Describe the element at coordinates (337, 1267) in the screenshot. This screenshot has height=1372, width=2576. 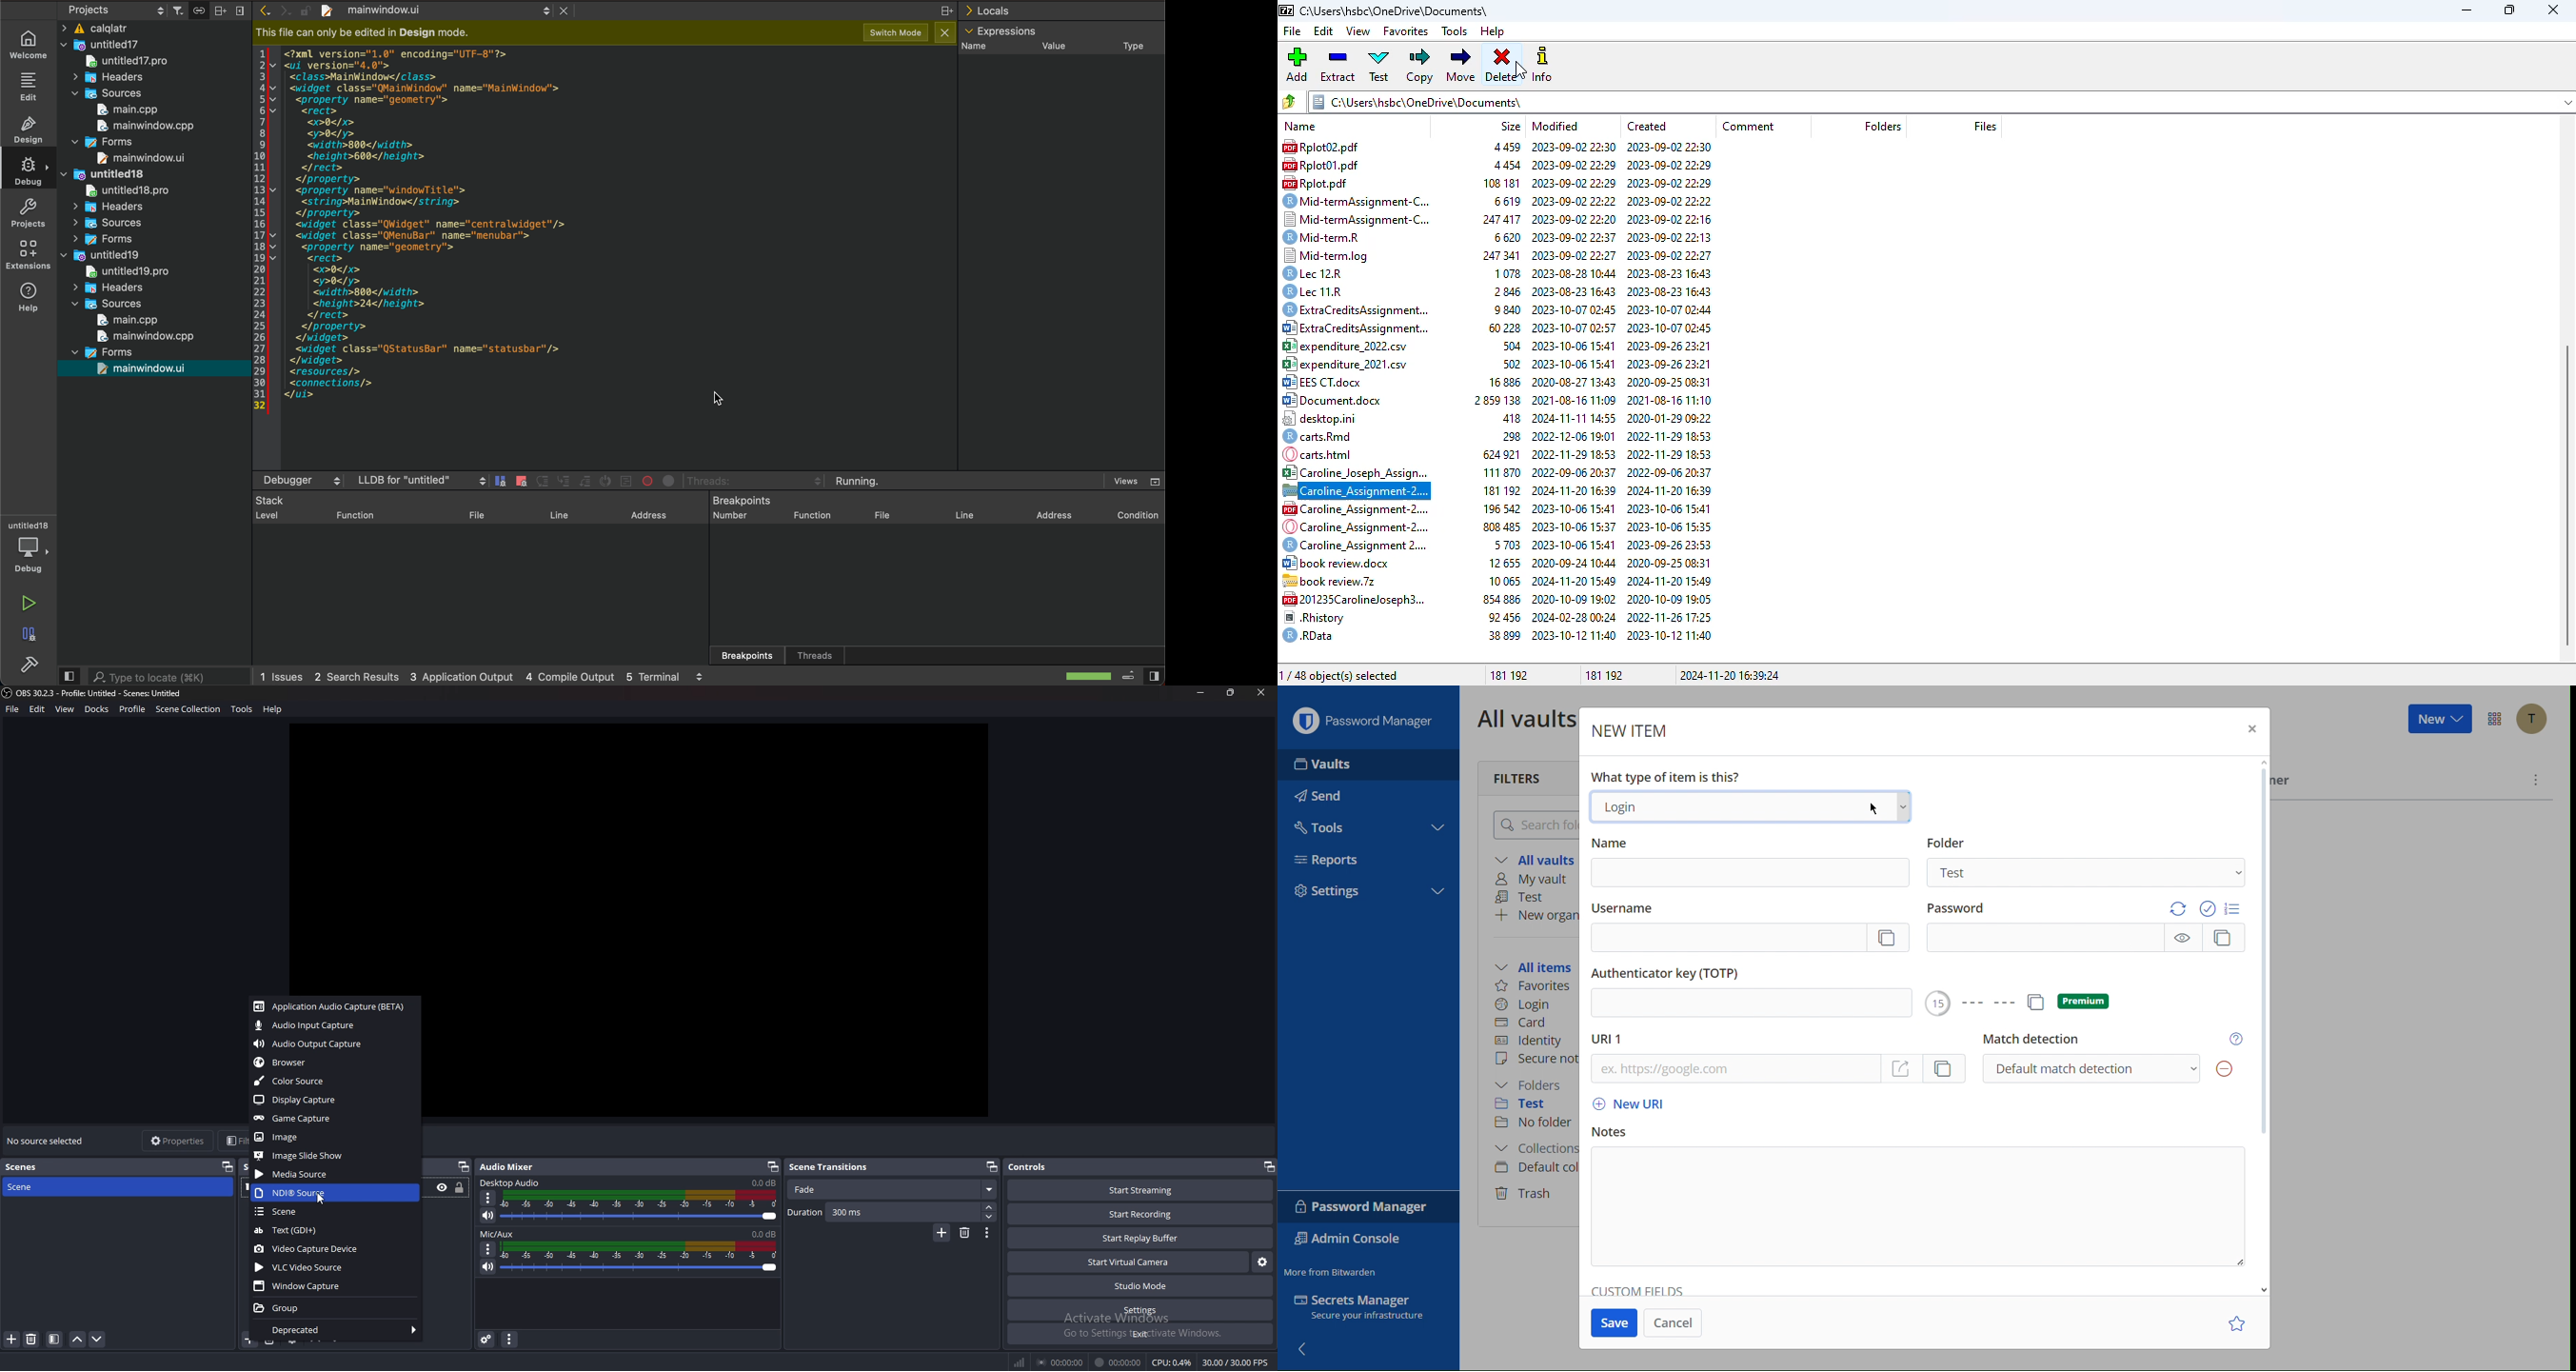
I see `vlc video source` at that location.